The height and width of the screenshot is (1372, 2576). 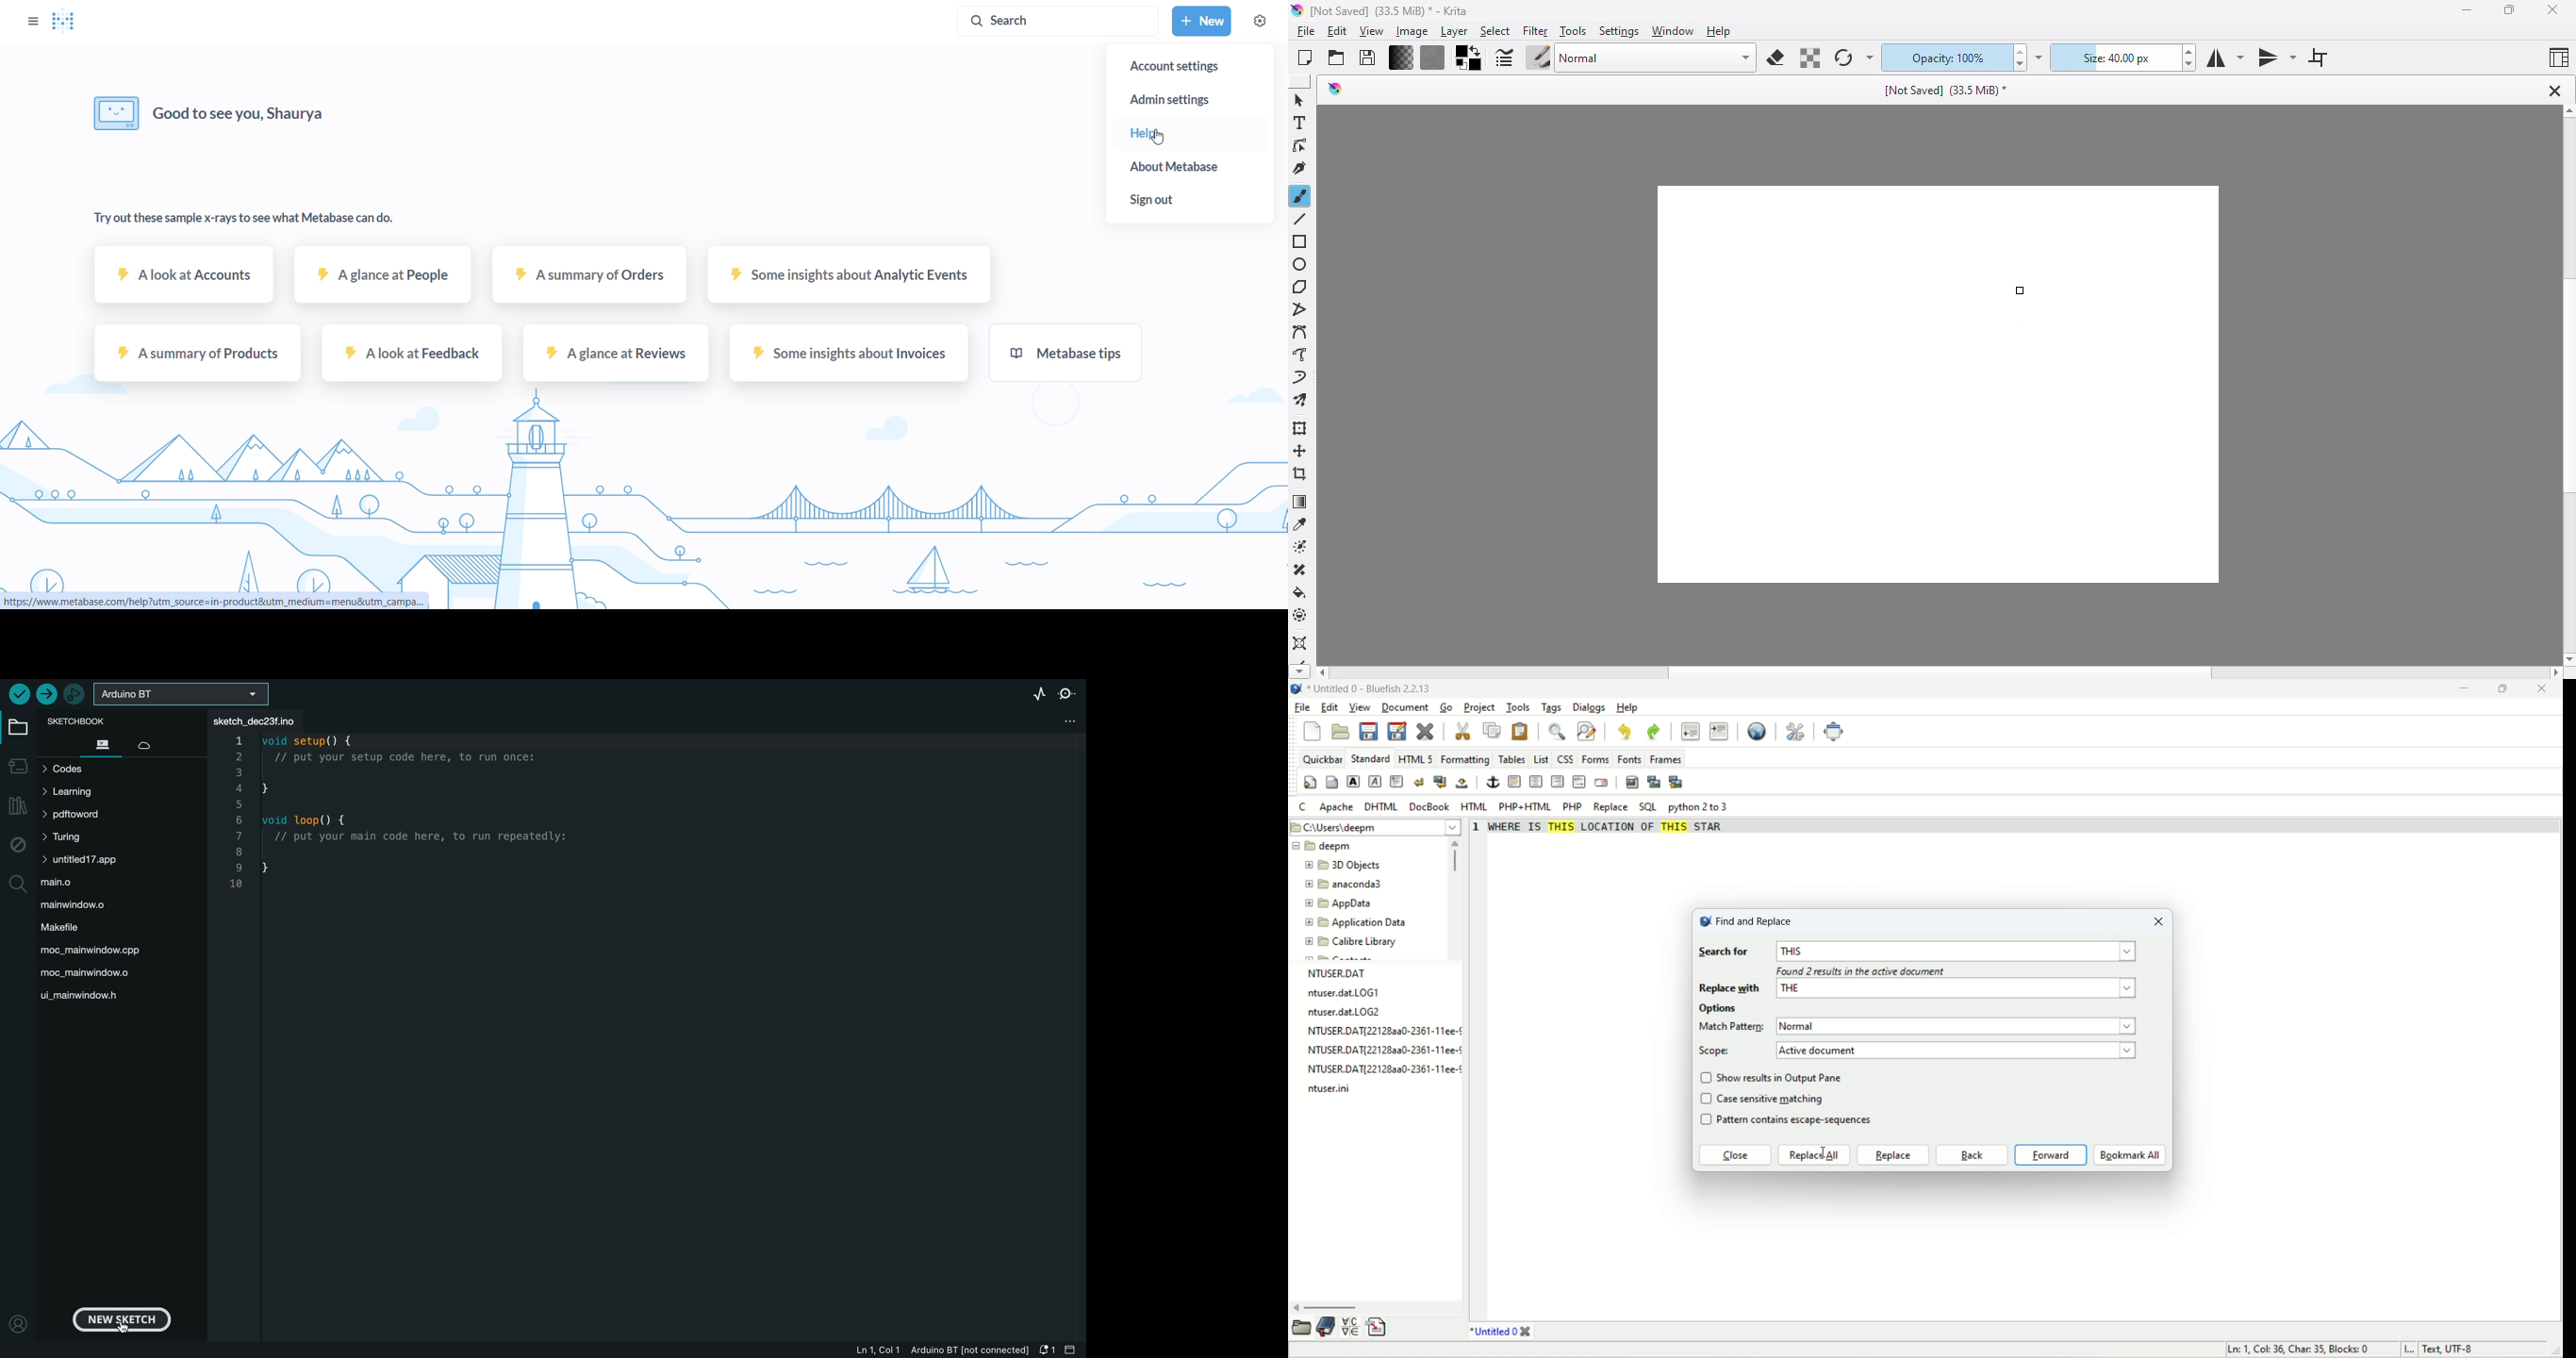 I want to click on close, so click(x=2552, y=10).